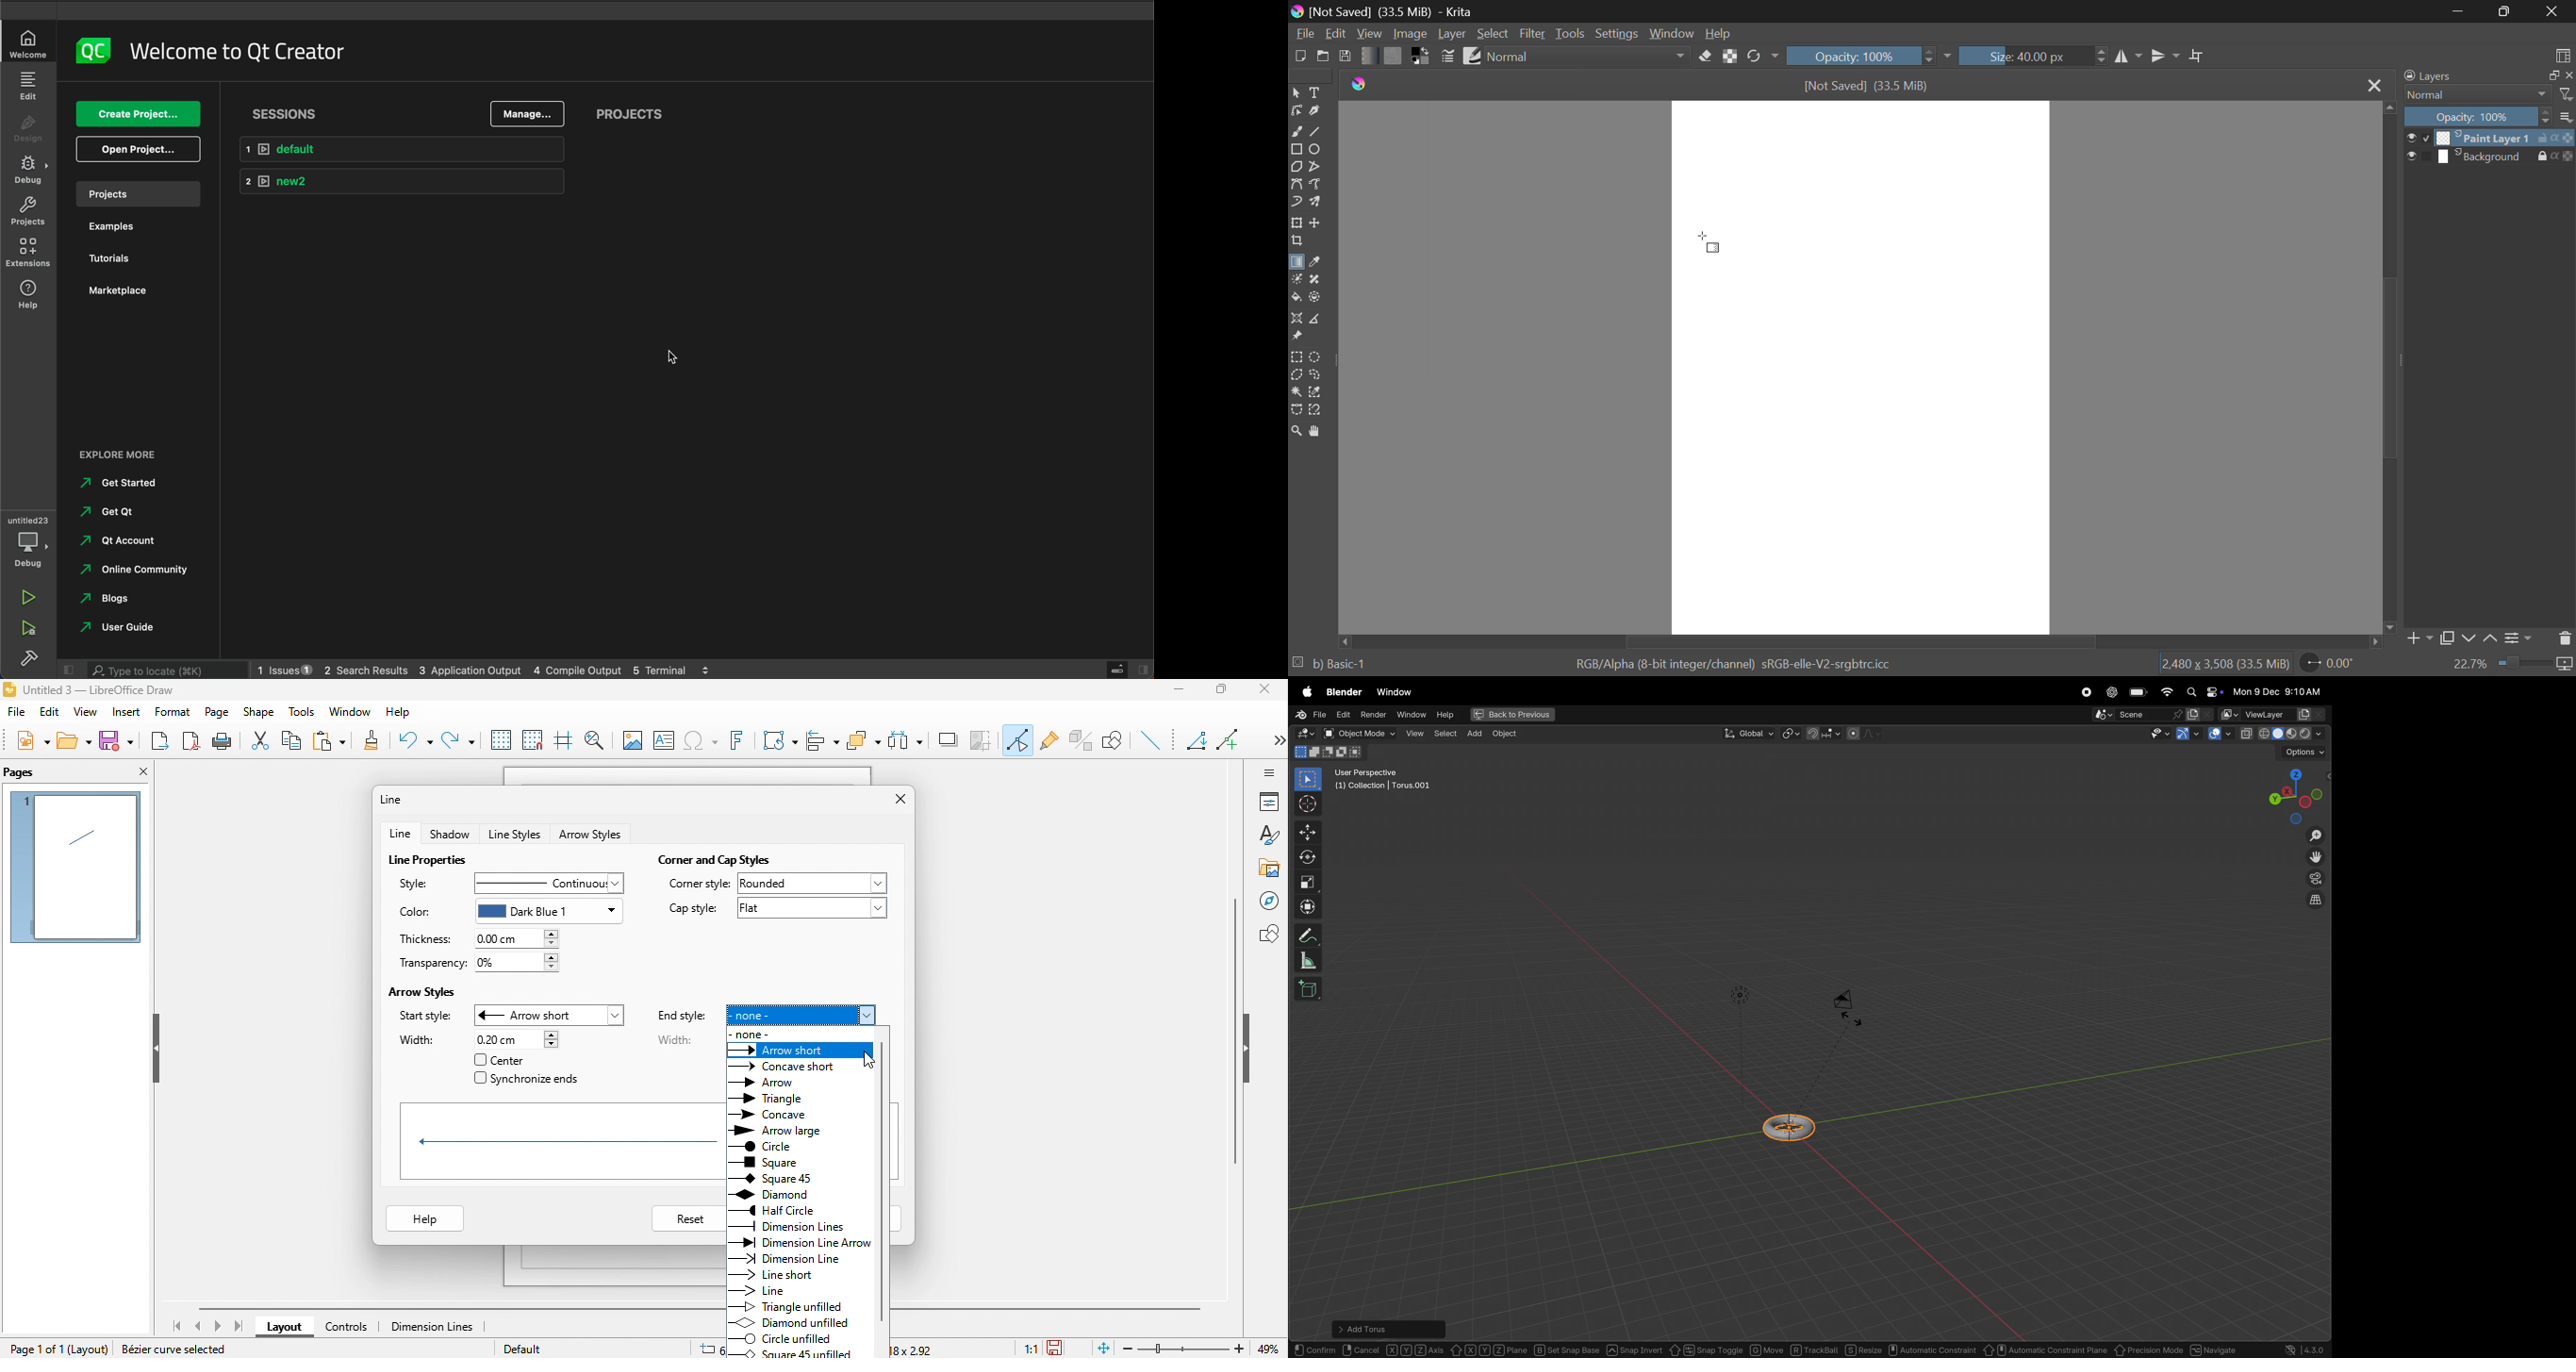 This screenshot has height=1372, width=2576. I want to click on Assistant Tool, so click(1297, 319).